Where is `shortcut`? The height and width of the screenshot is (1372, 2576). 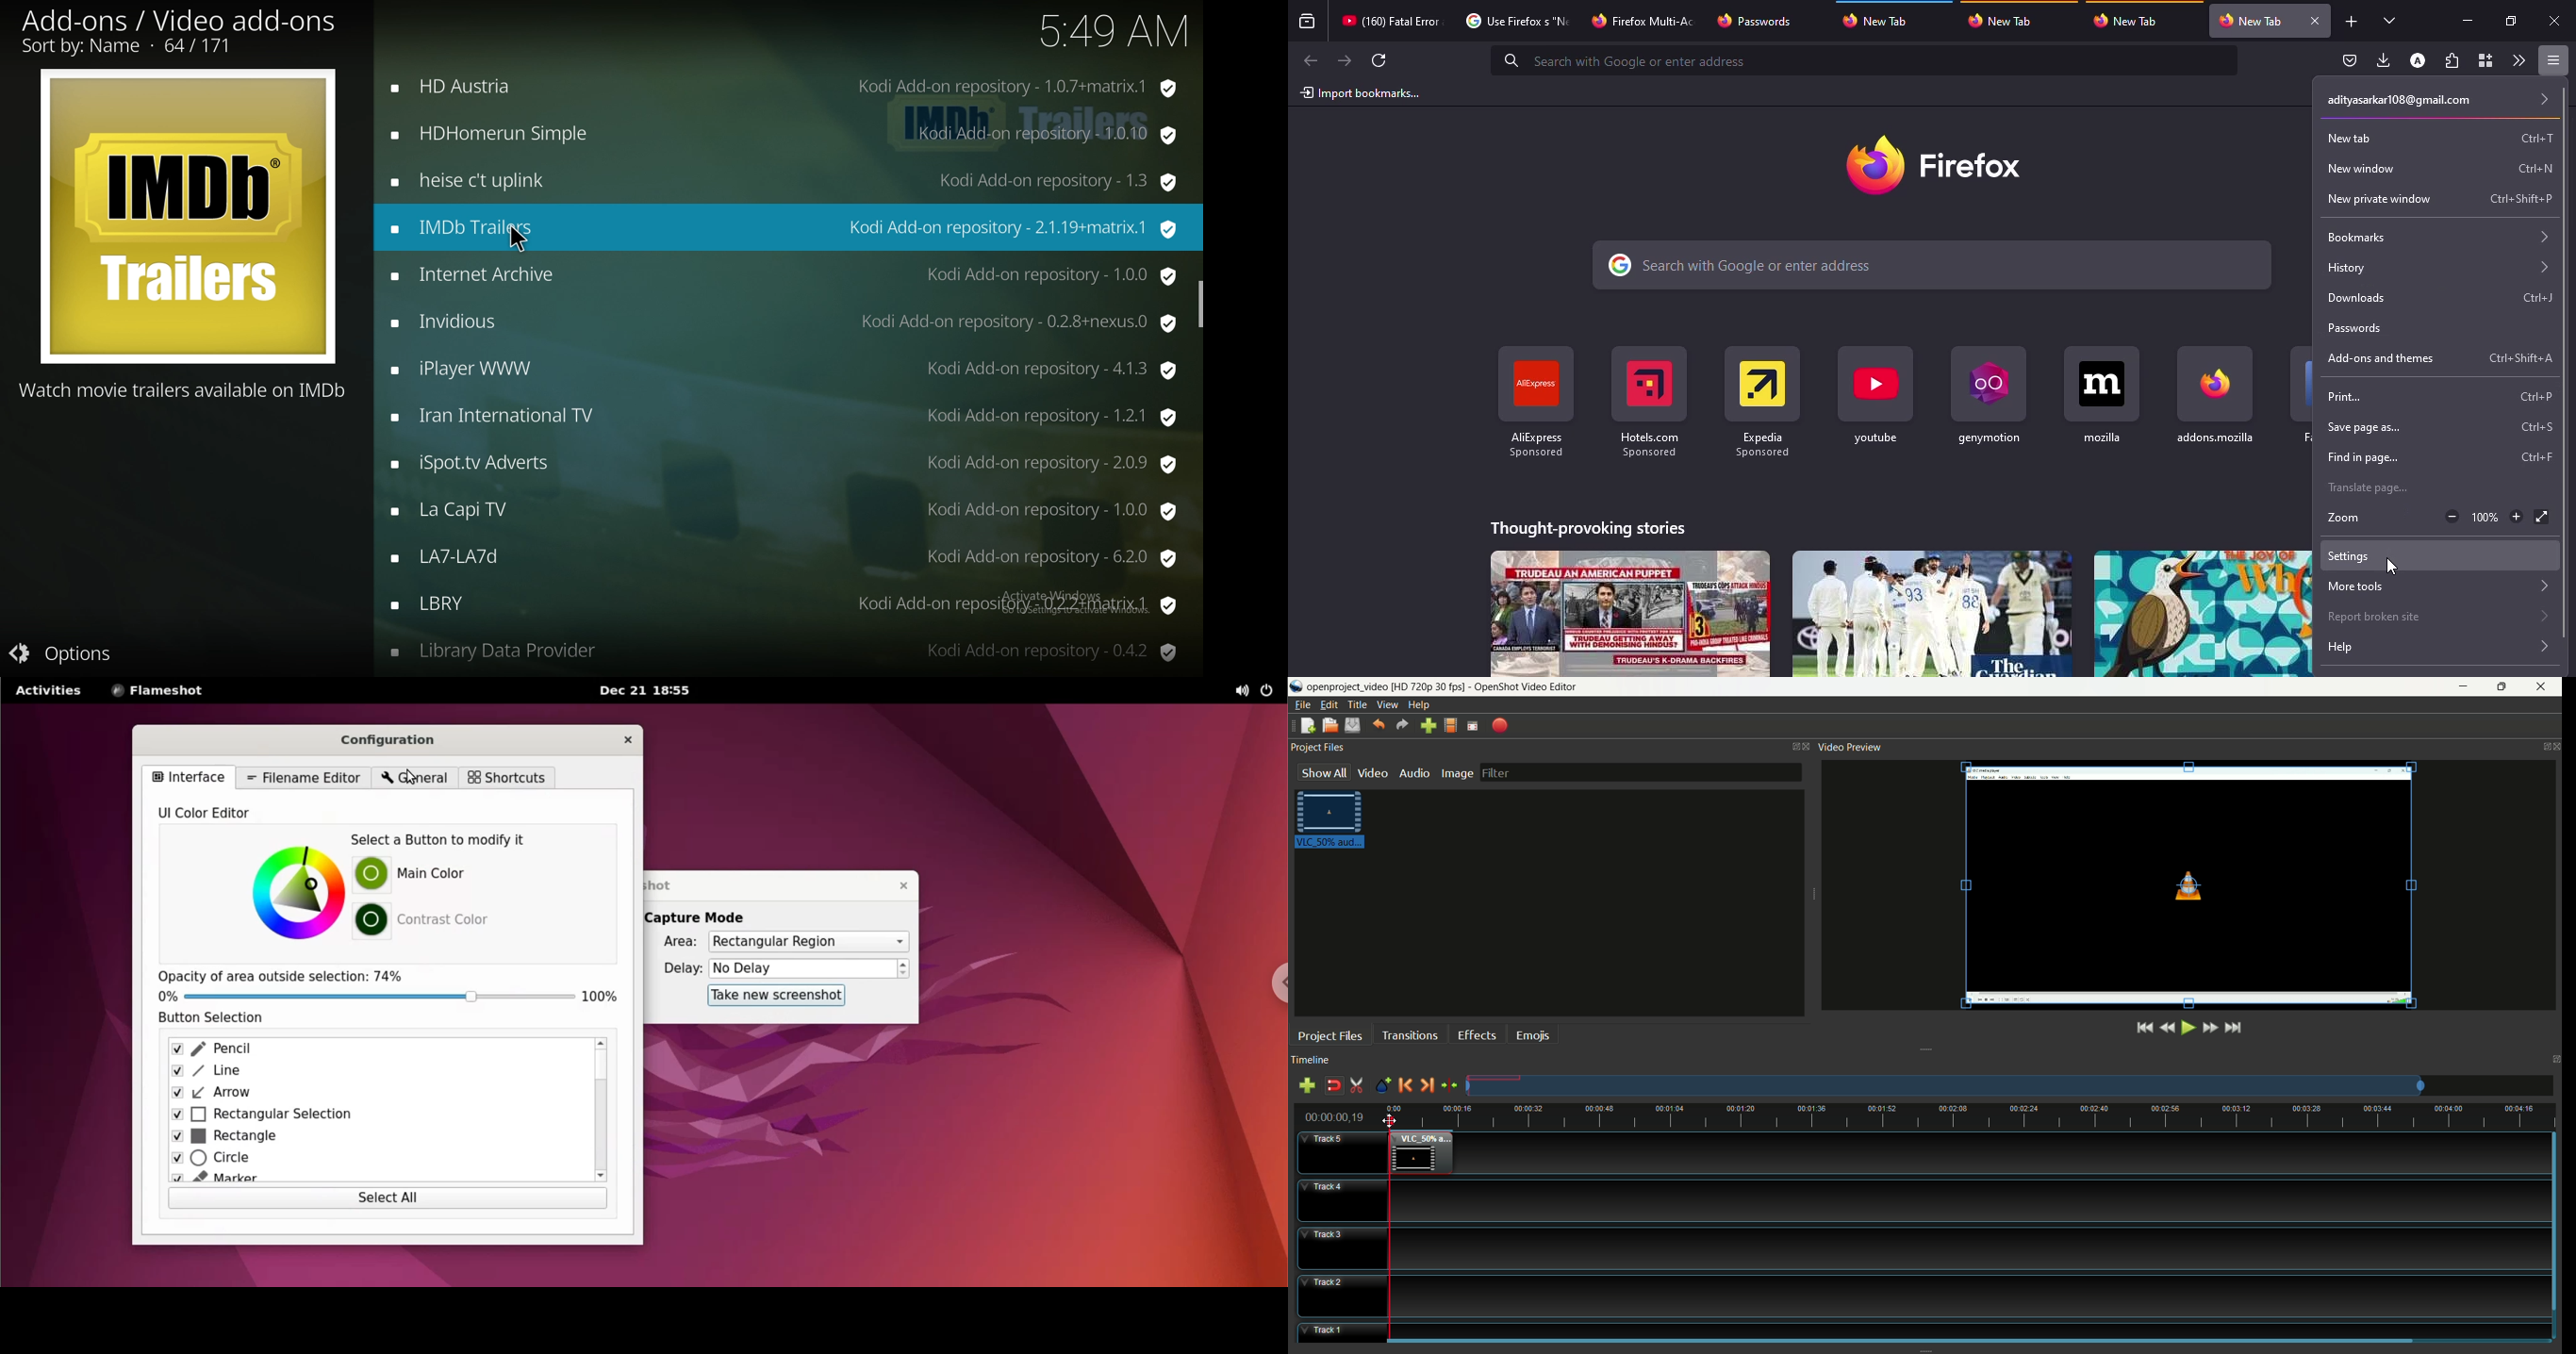 shortcut is located at coordinates (2518, 358).